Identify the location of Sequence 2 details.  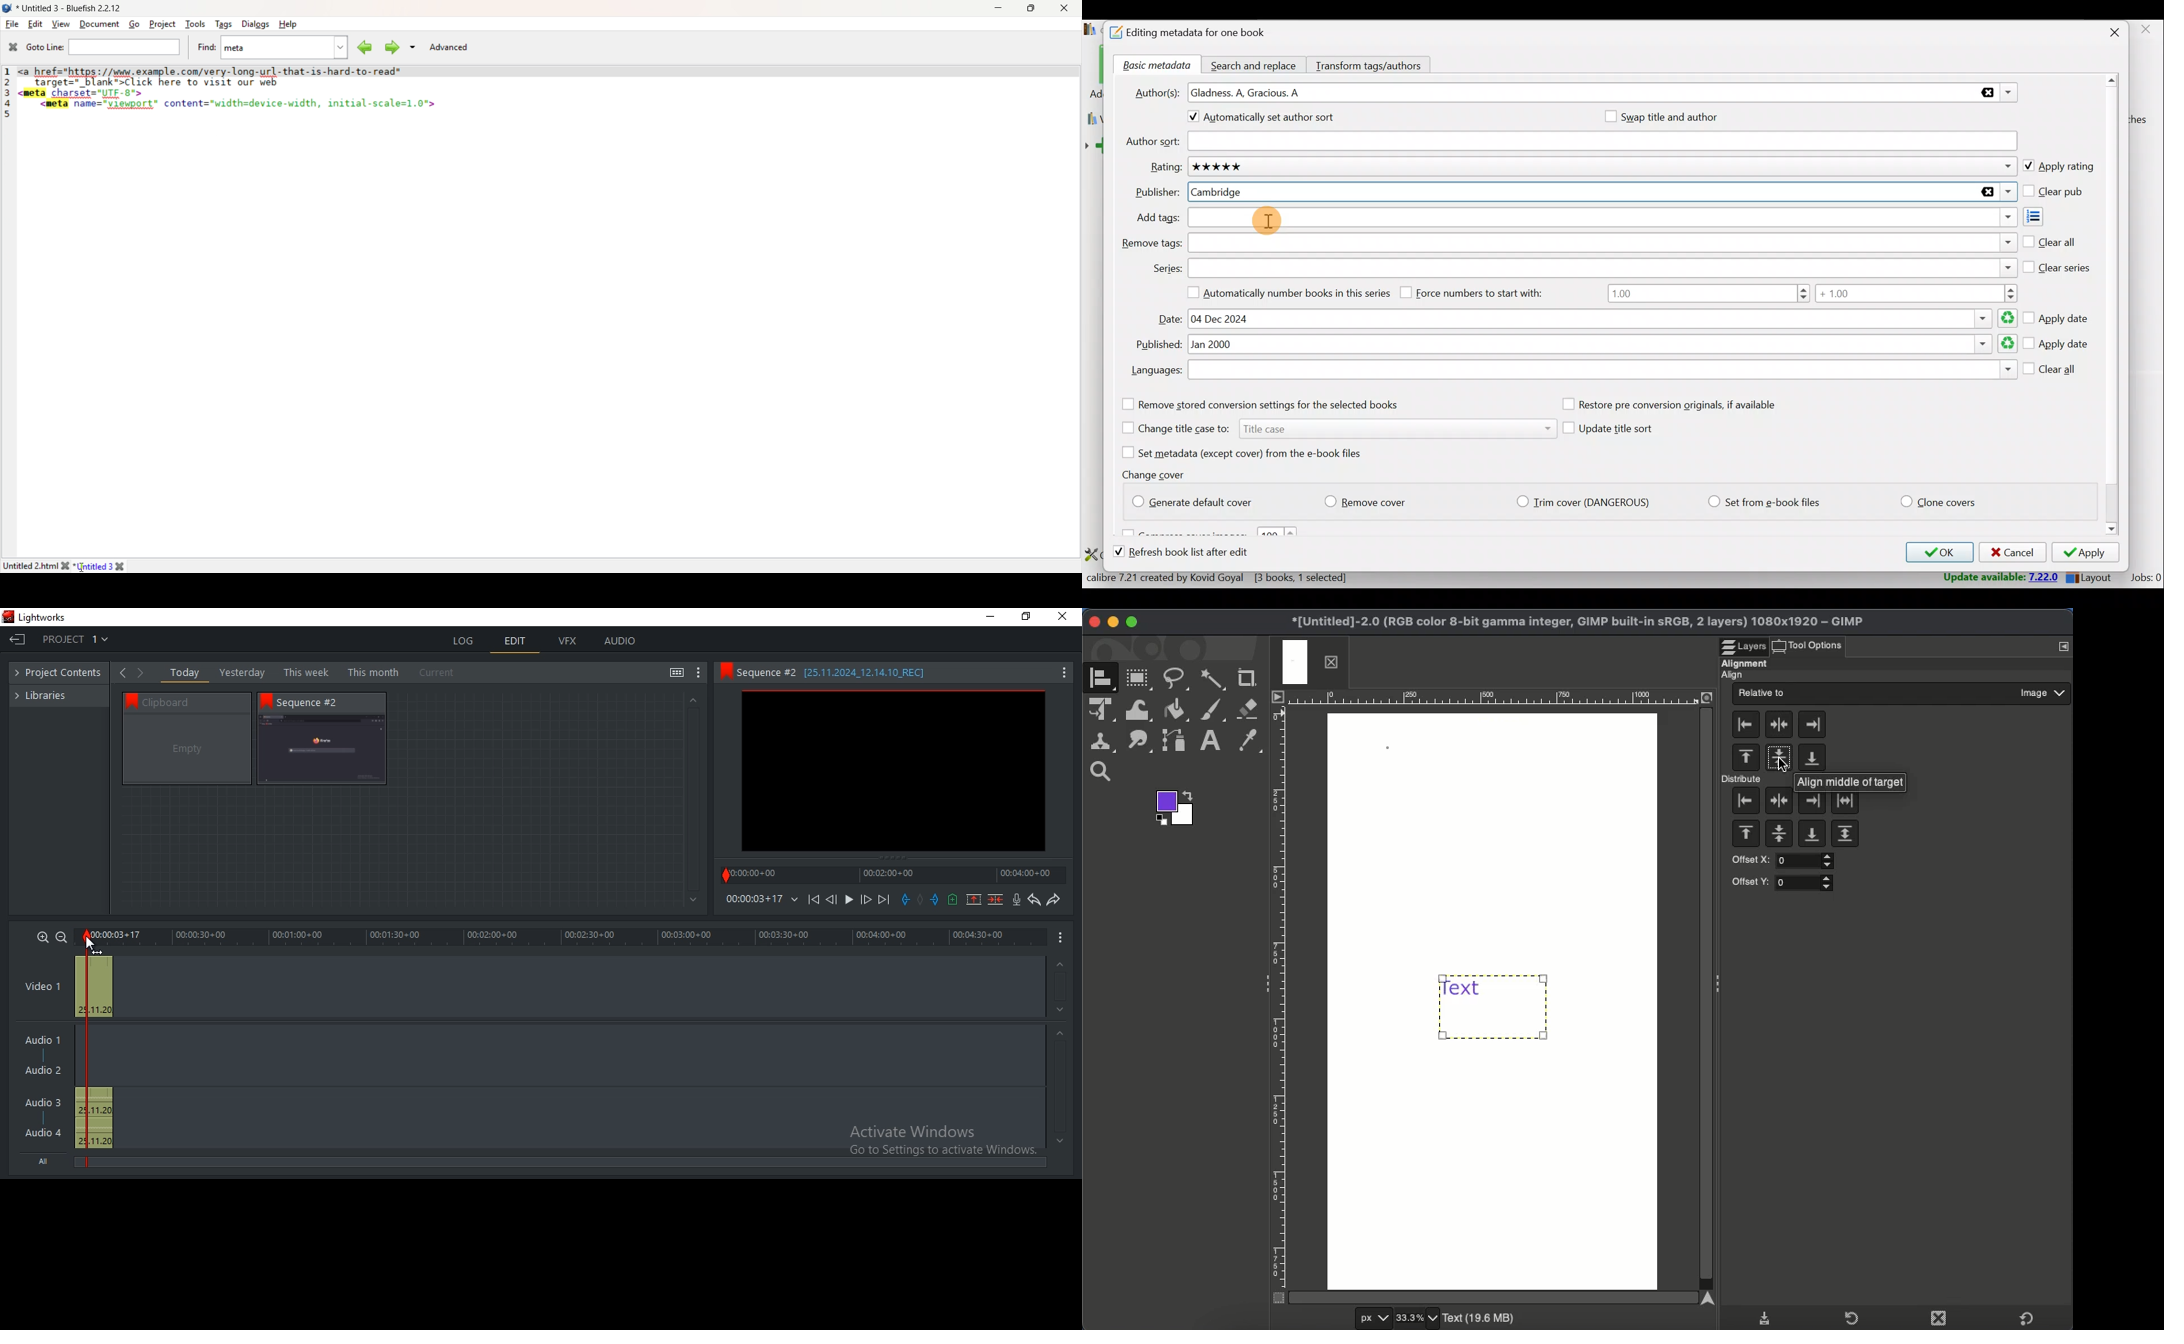
(846, 672).